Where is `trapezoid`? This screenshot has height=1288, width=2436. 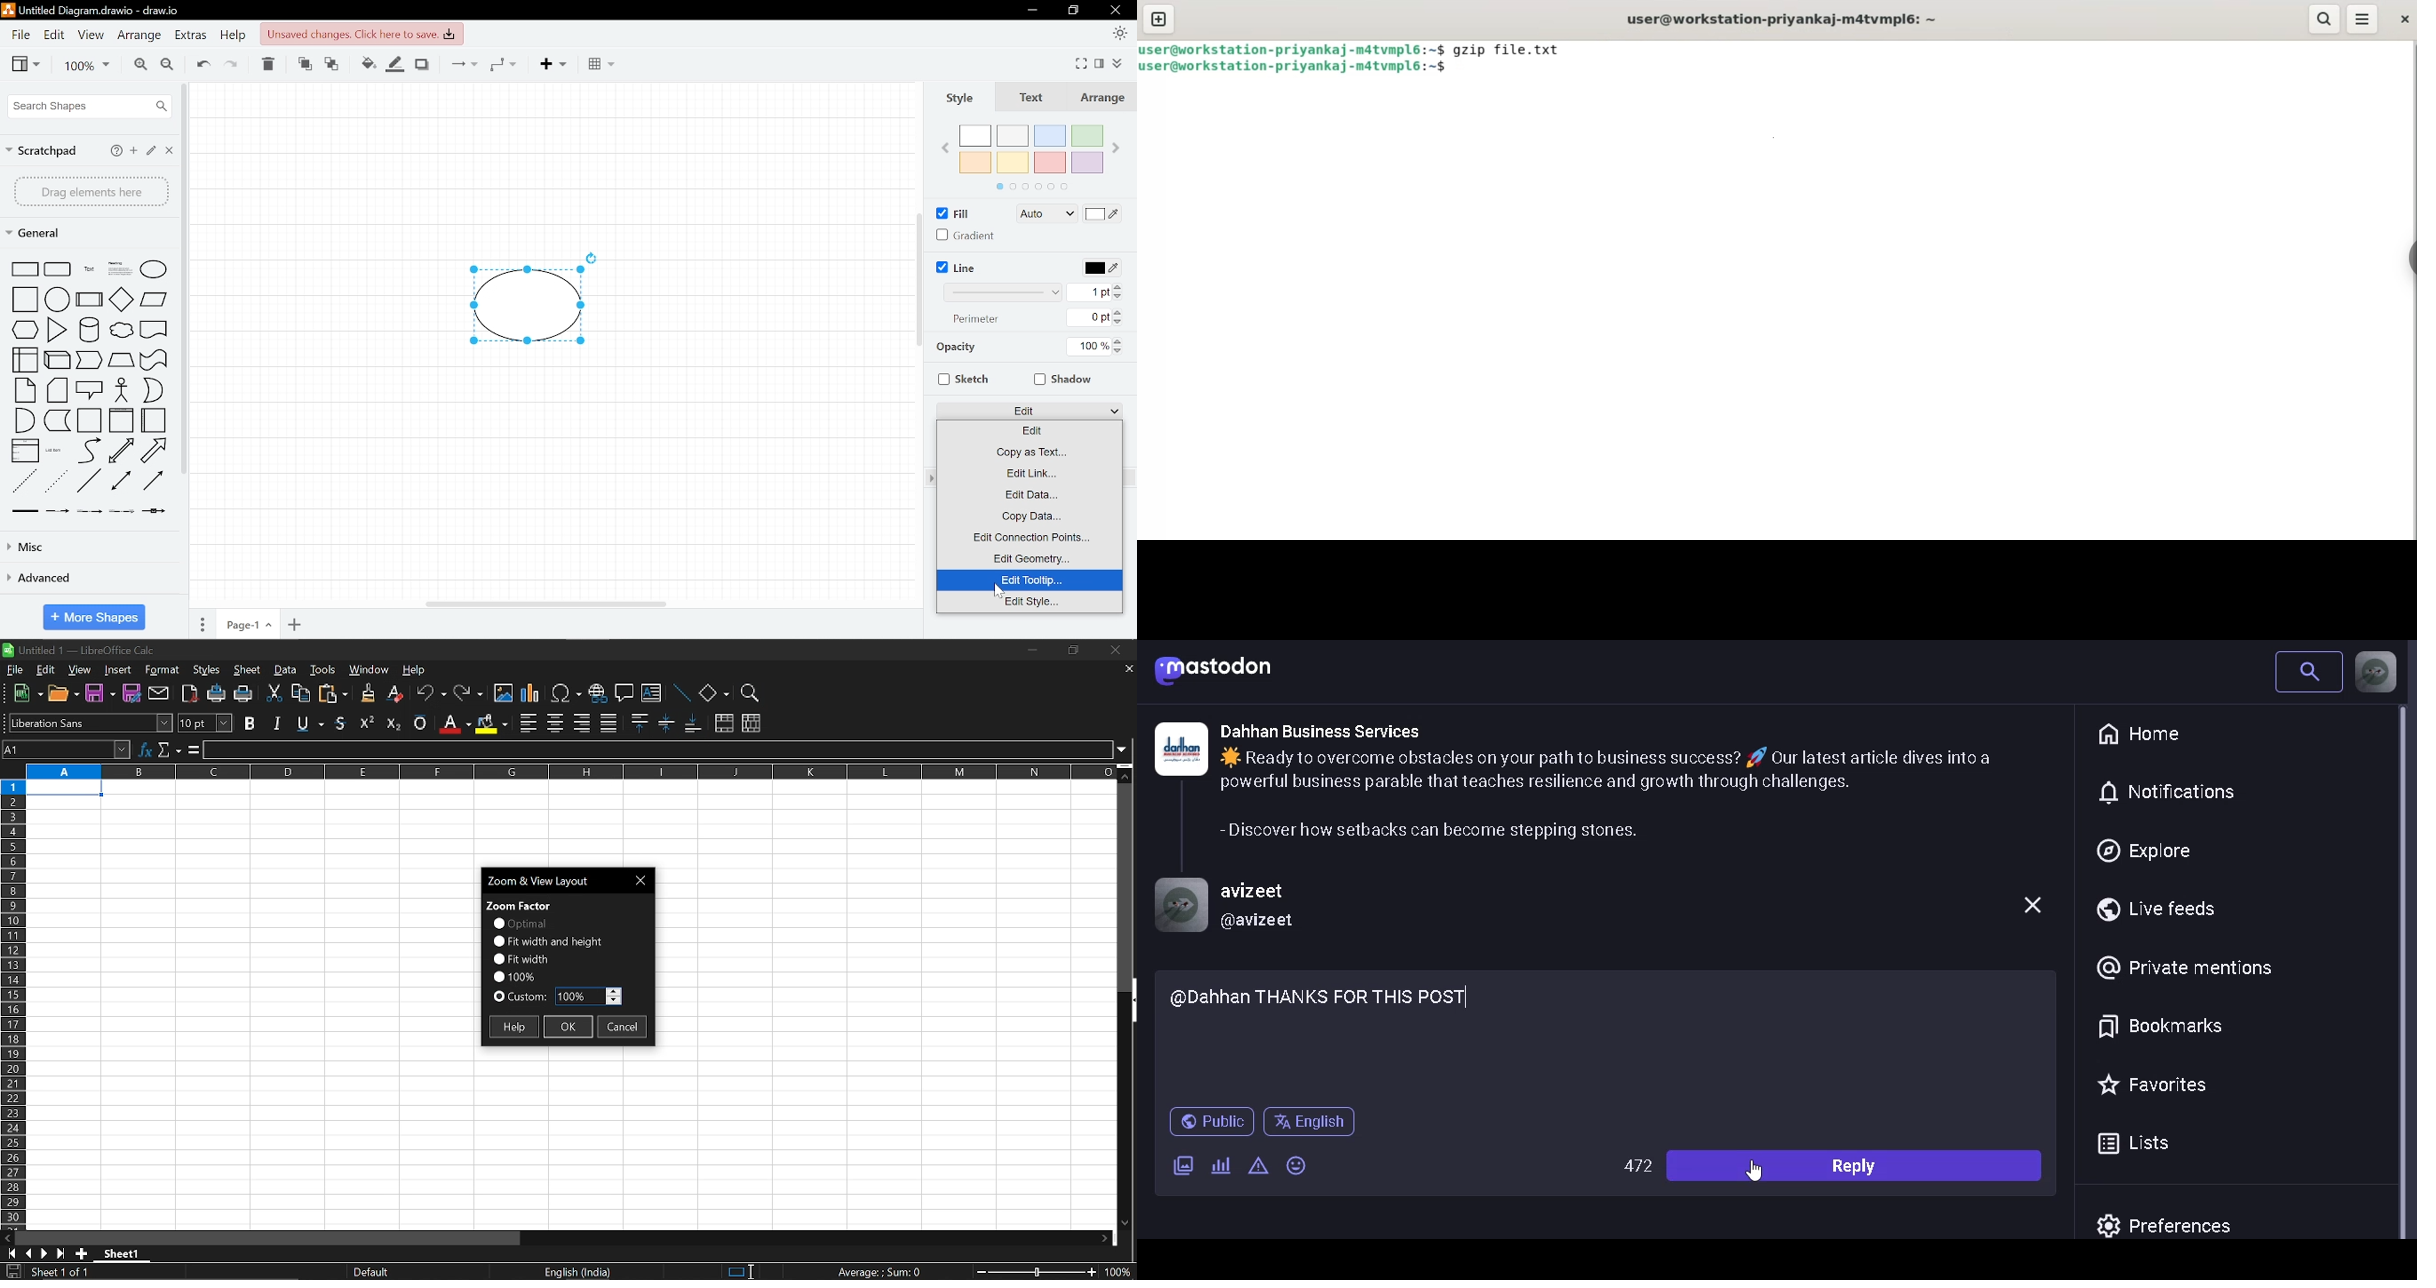
trapezoid is located at coordinates (122, 362).